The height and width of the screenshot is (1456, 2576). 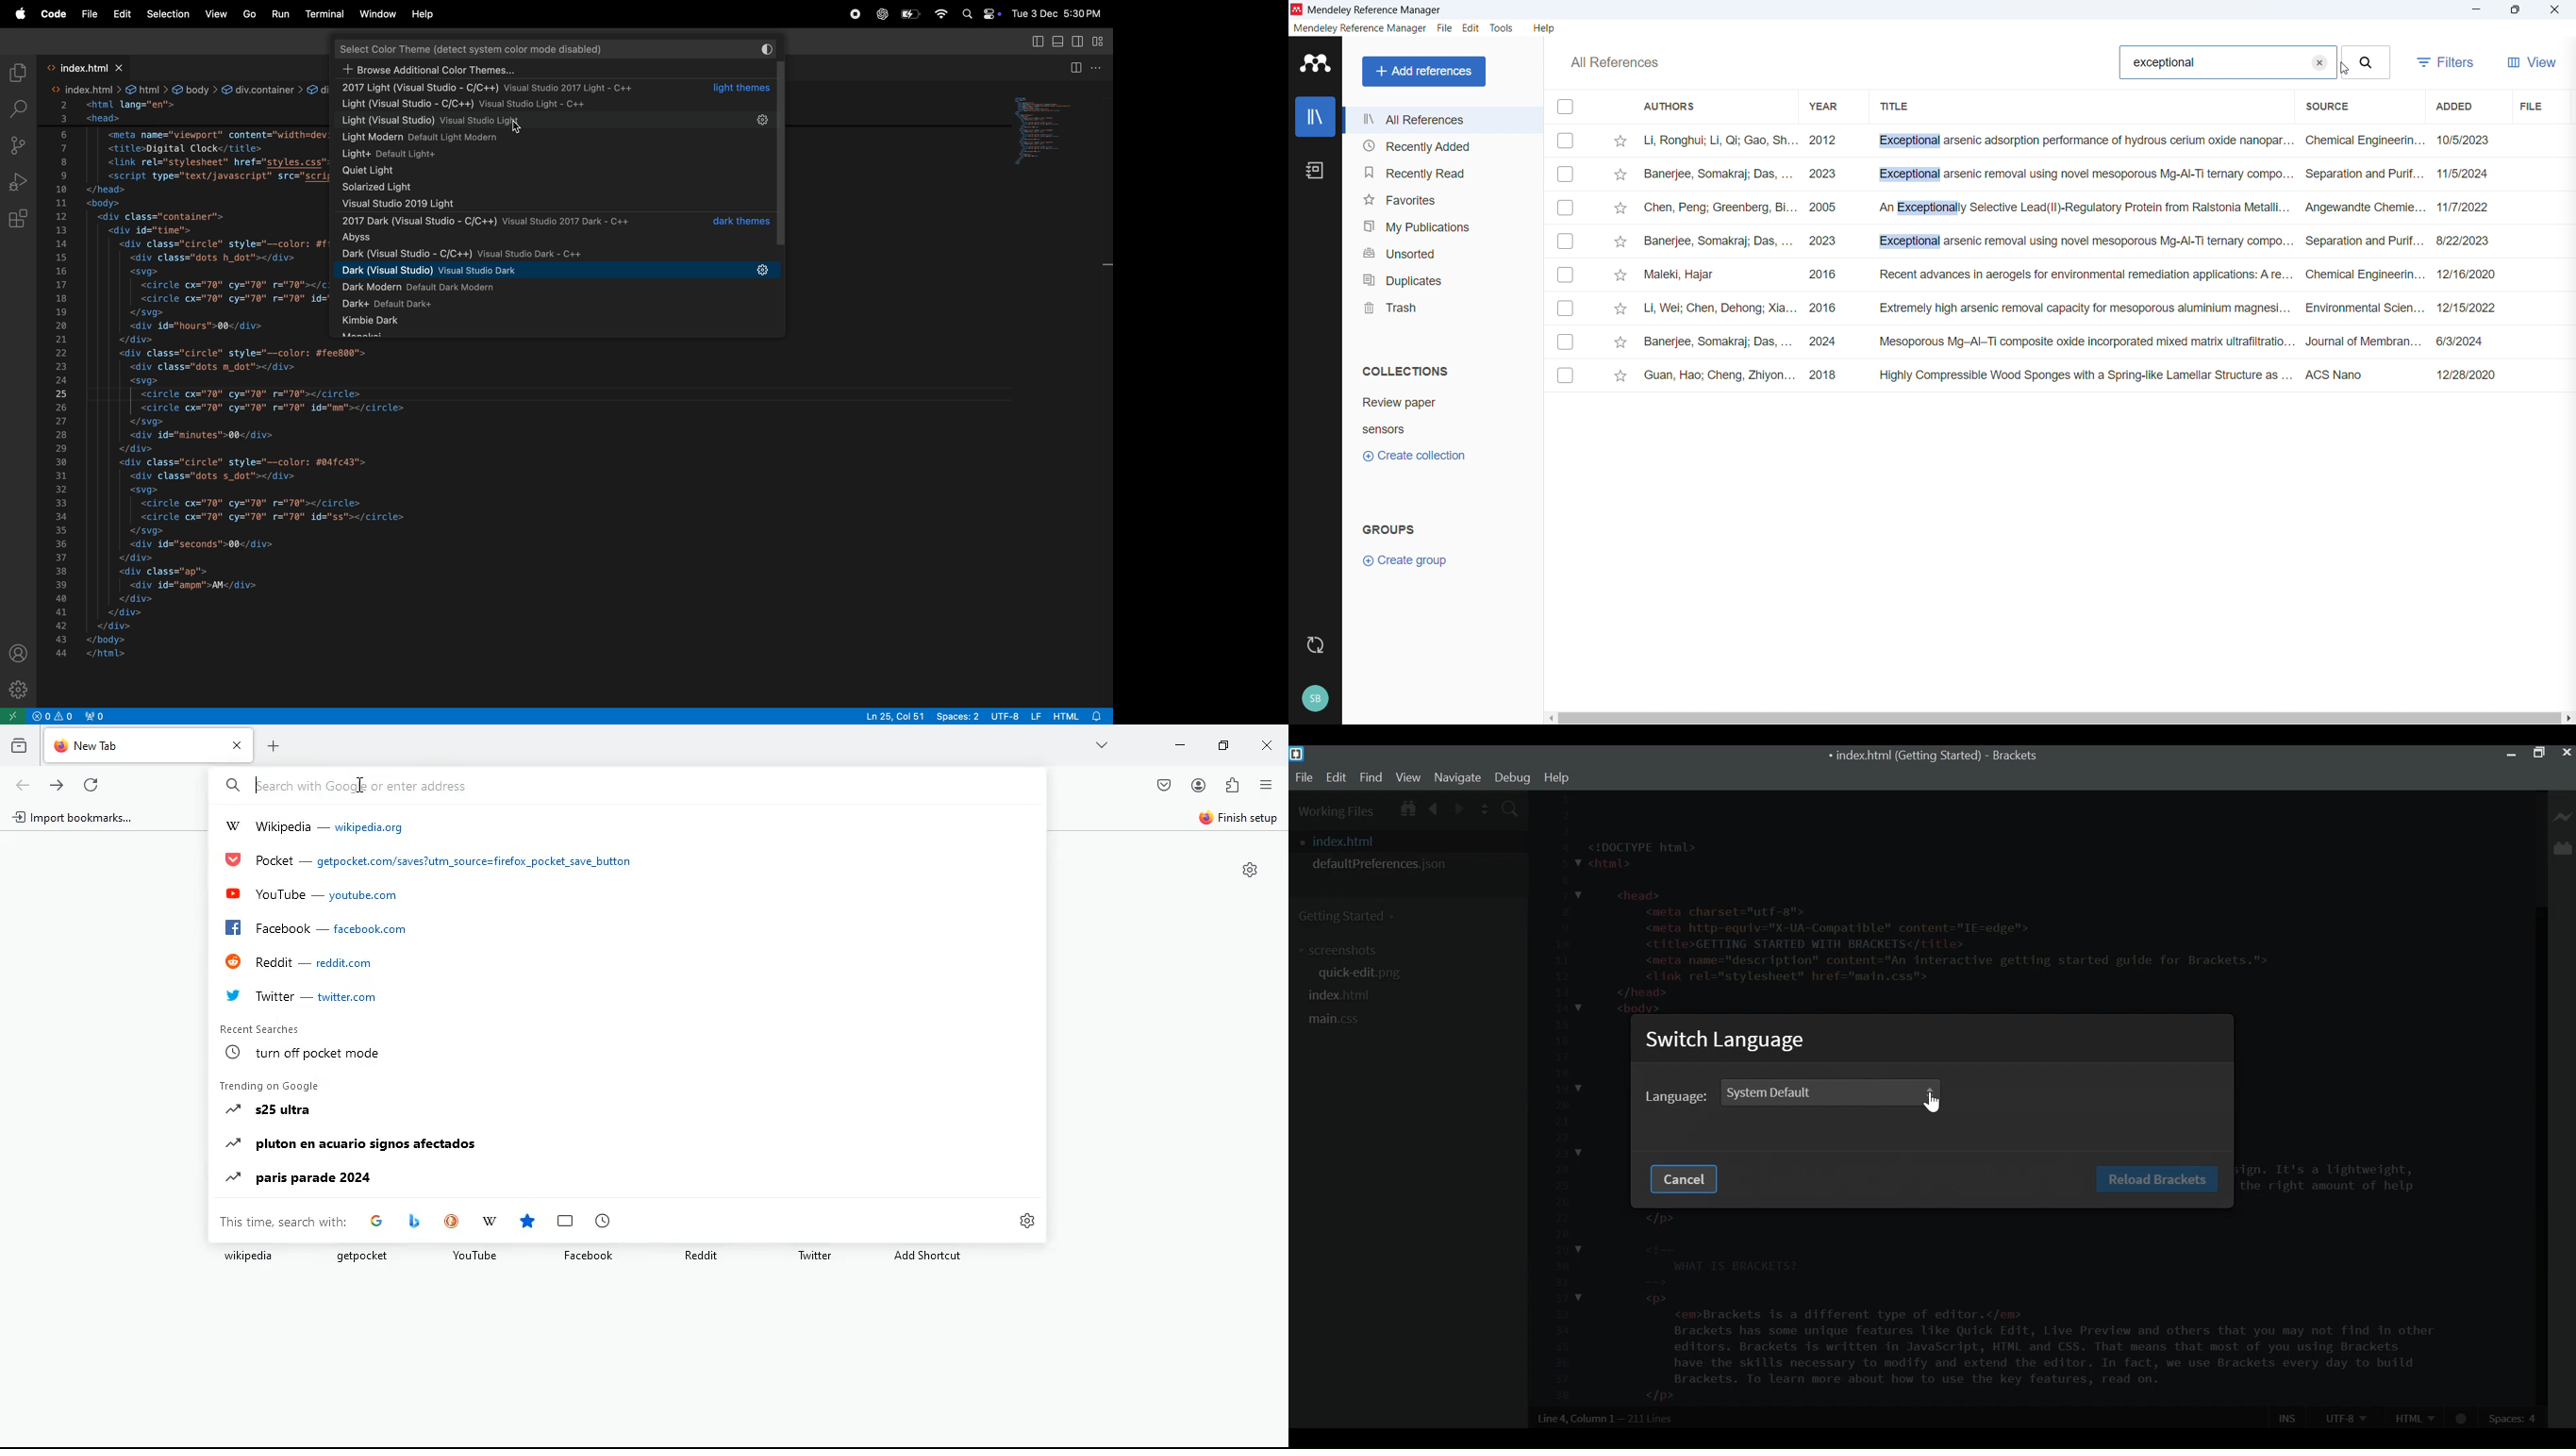 I want to click on run, so click(x=282, y=14).